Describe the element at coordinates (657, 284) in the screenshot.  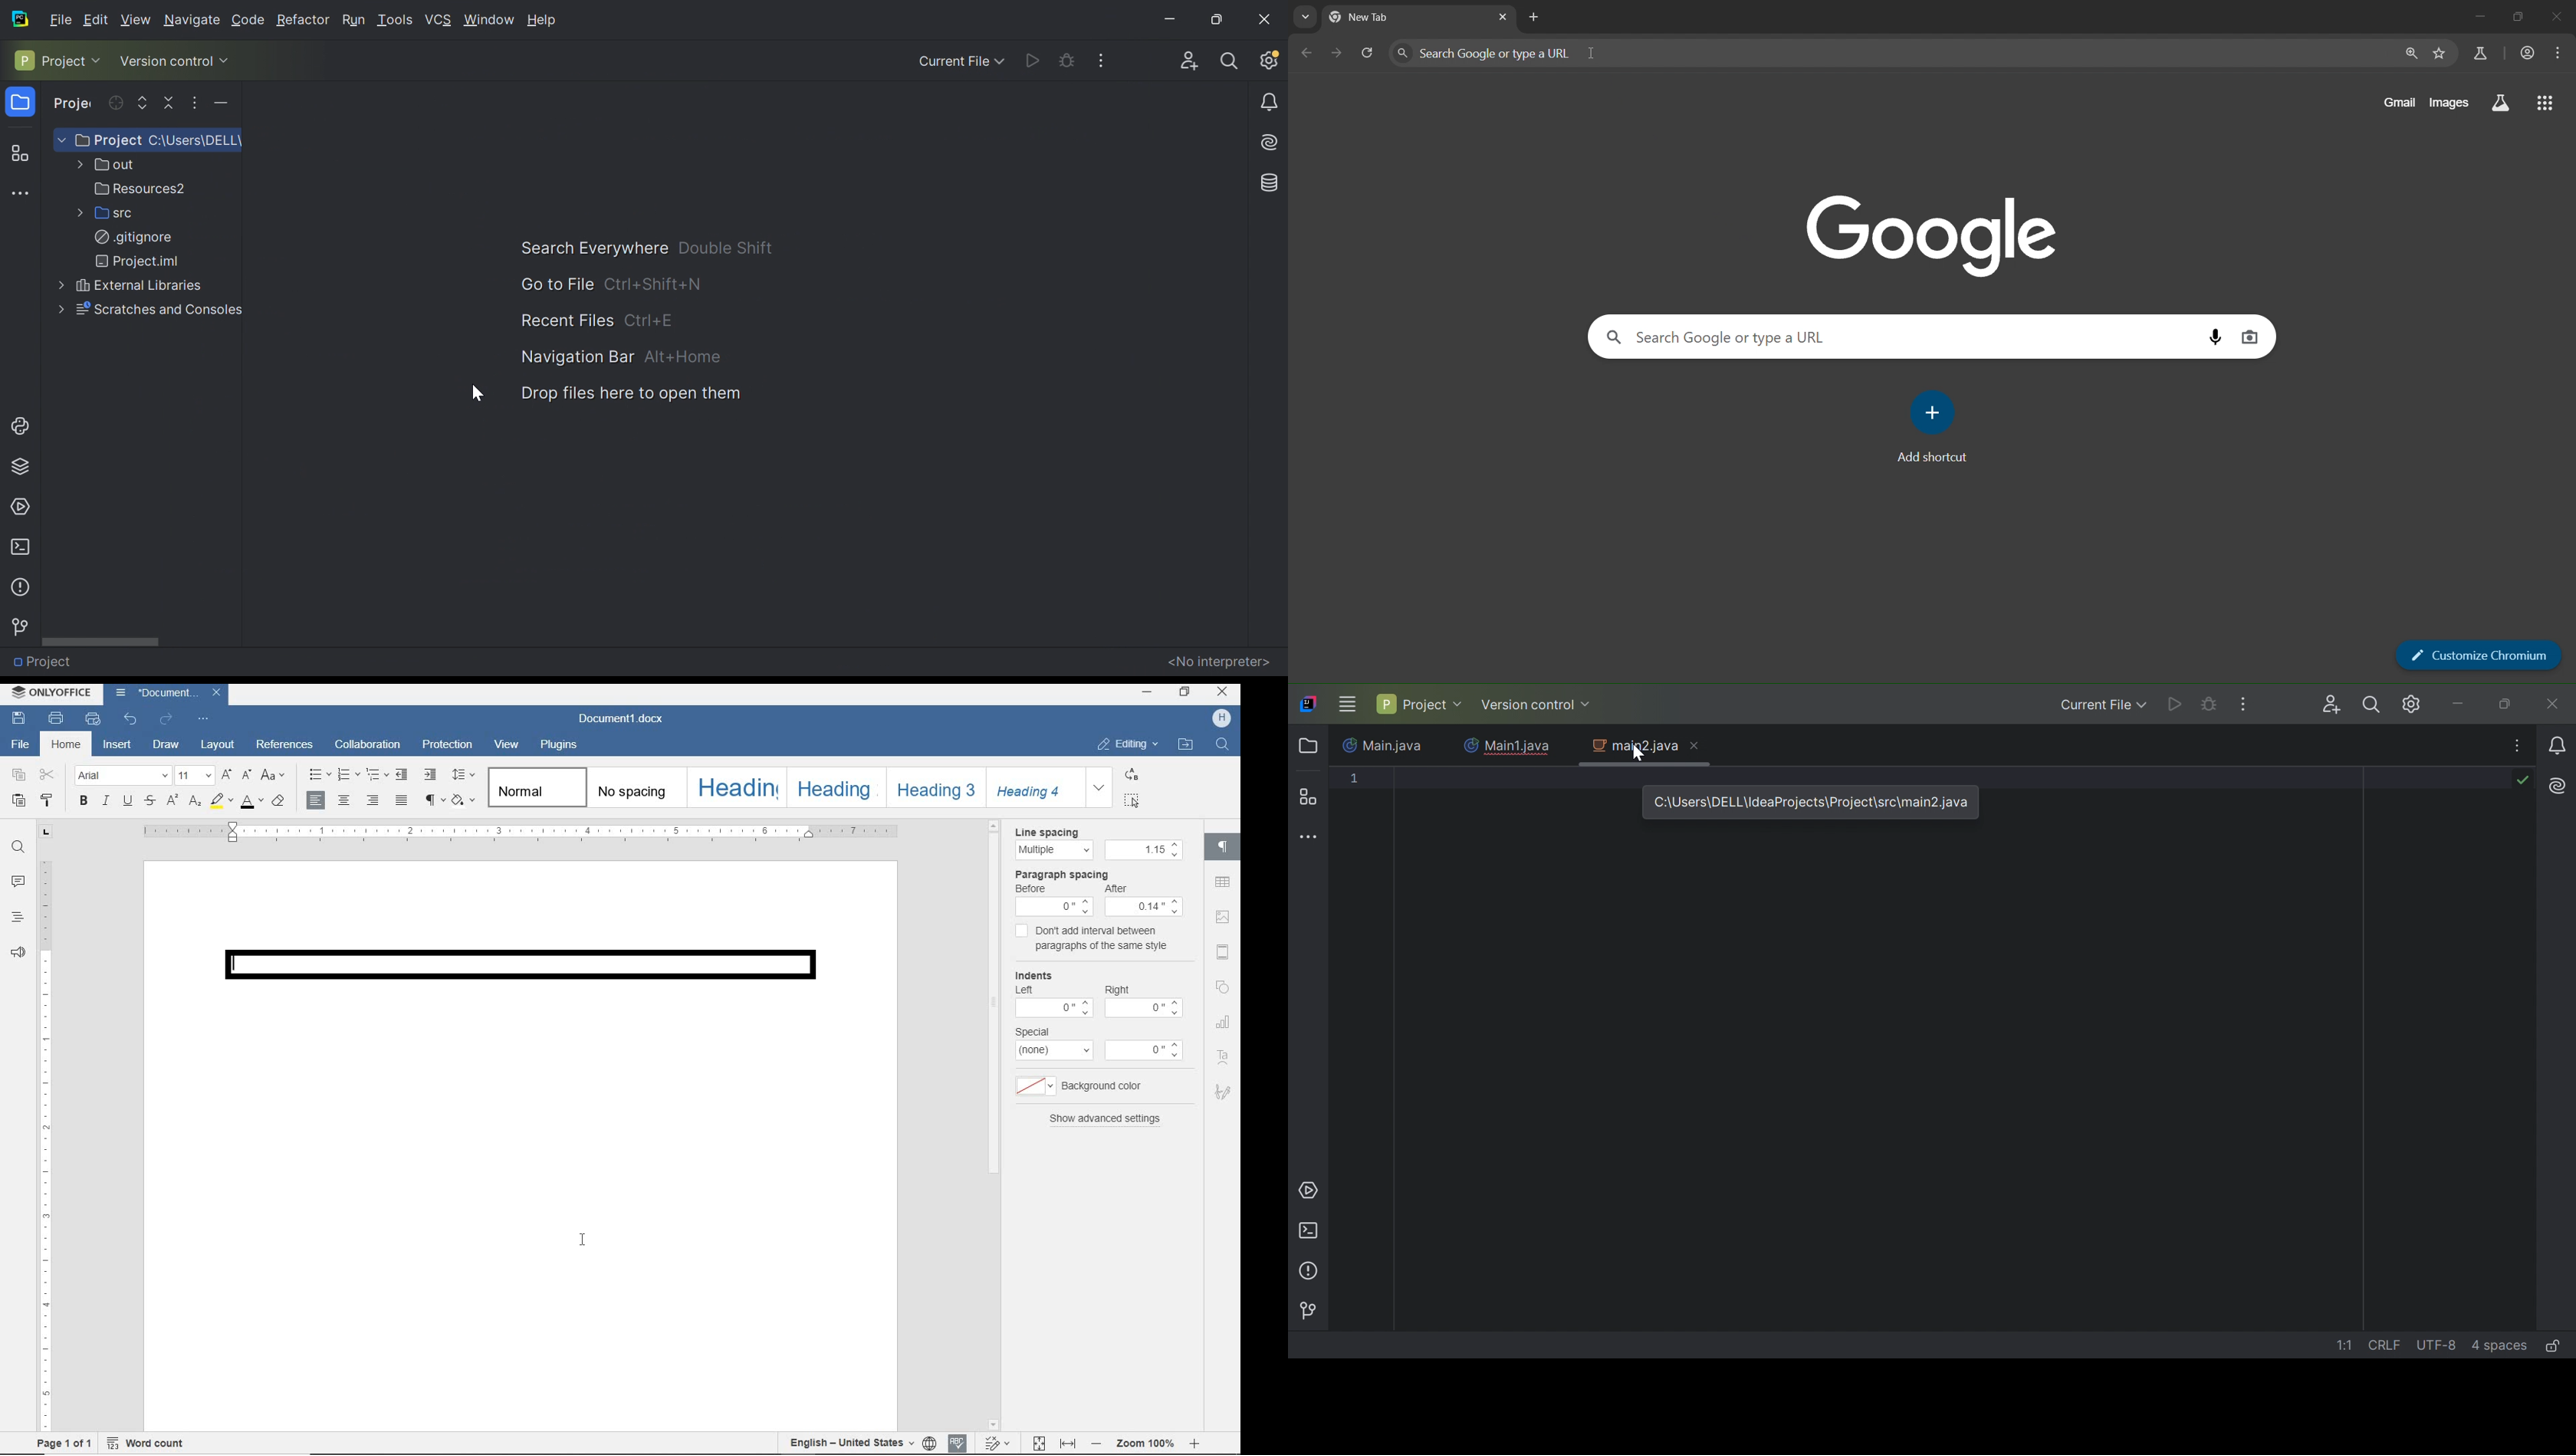
I see `Ctrl+Shift+N` at that location.